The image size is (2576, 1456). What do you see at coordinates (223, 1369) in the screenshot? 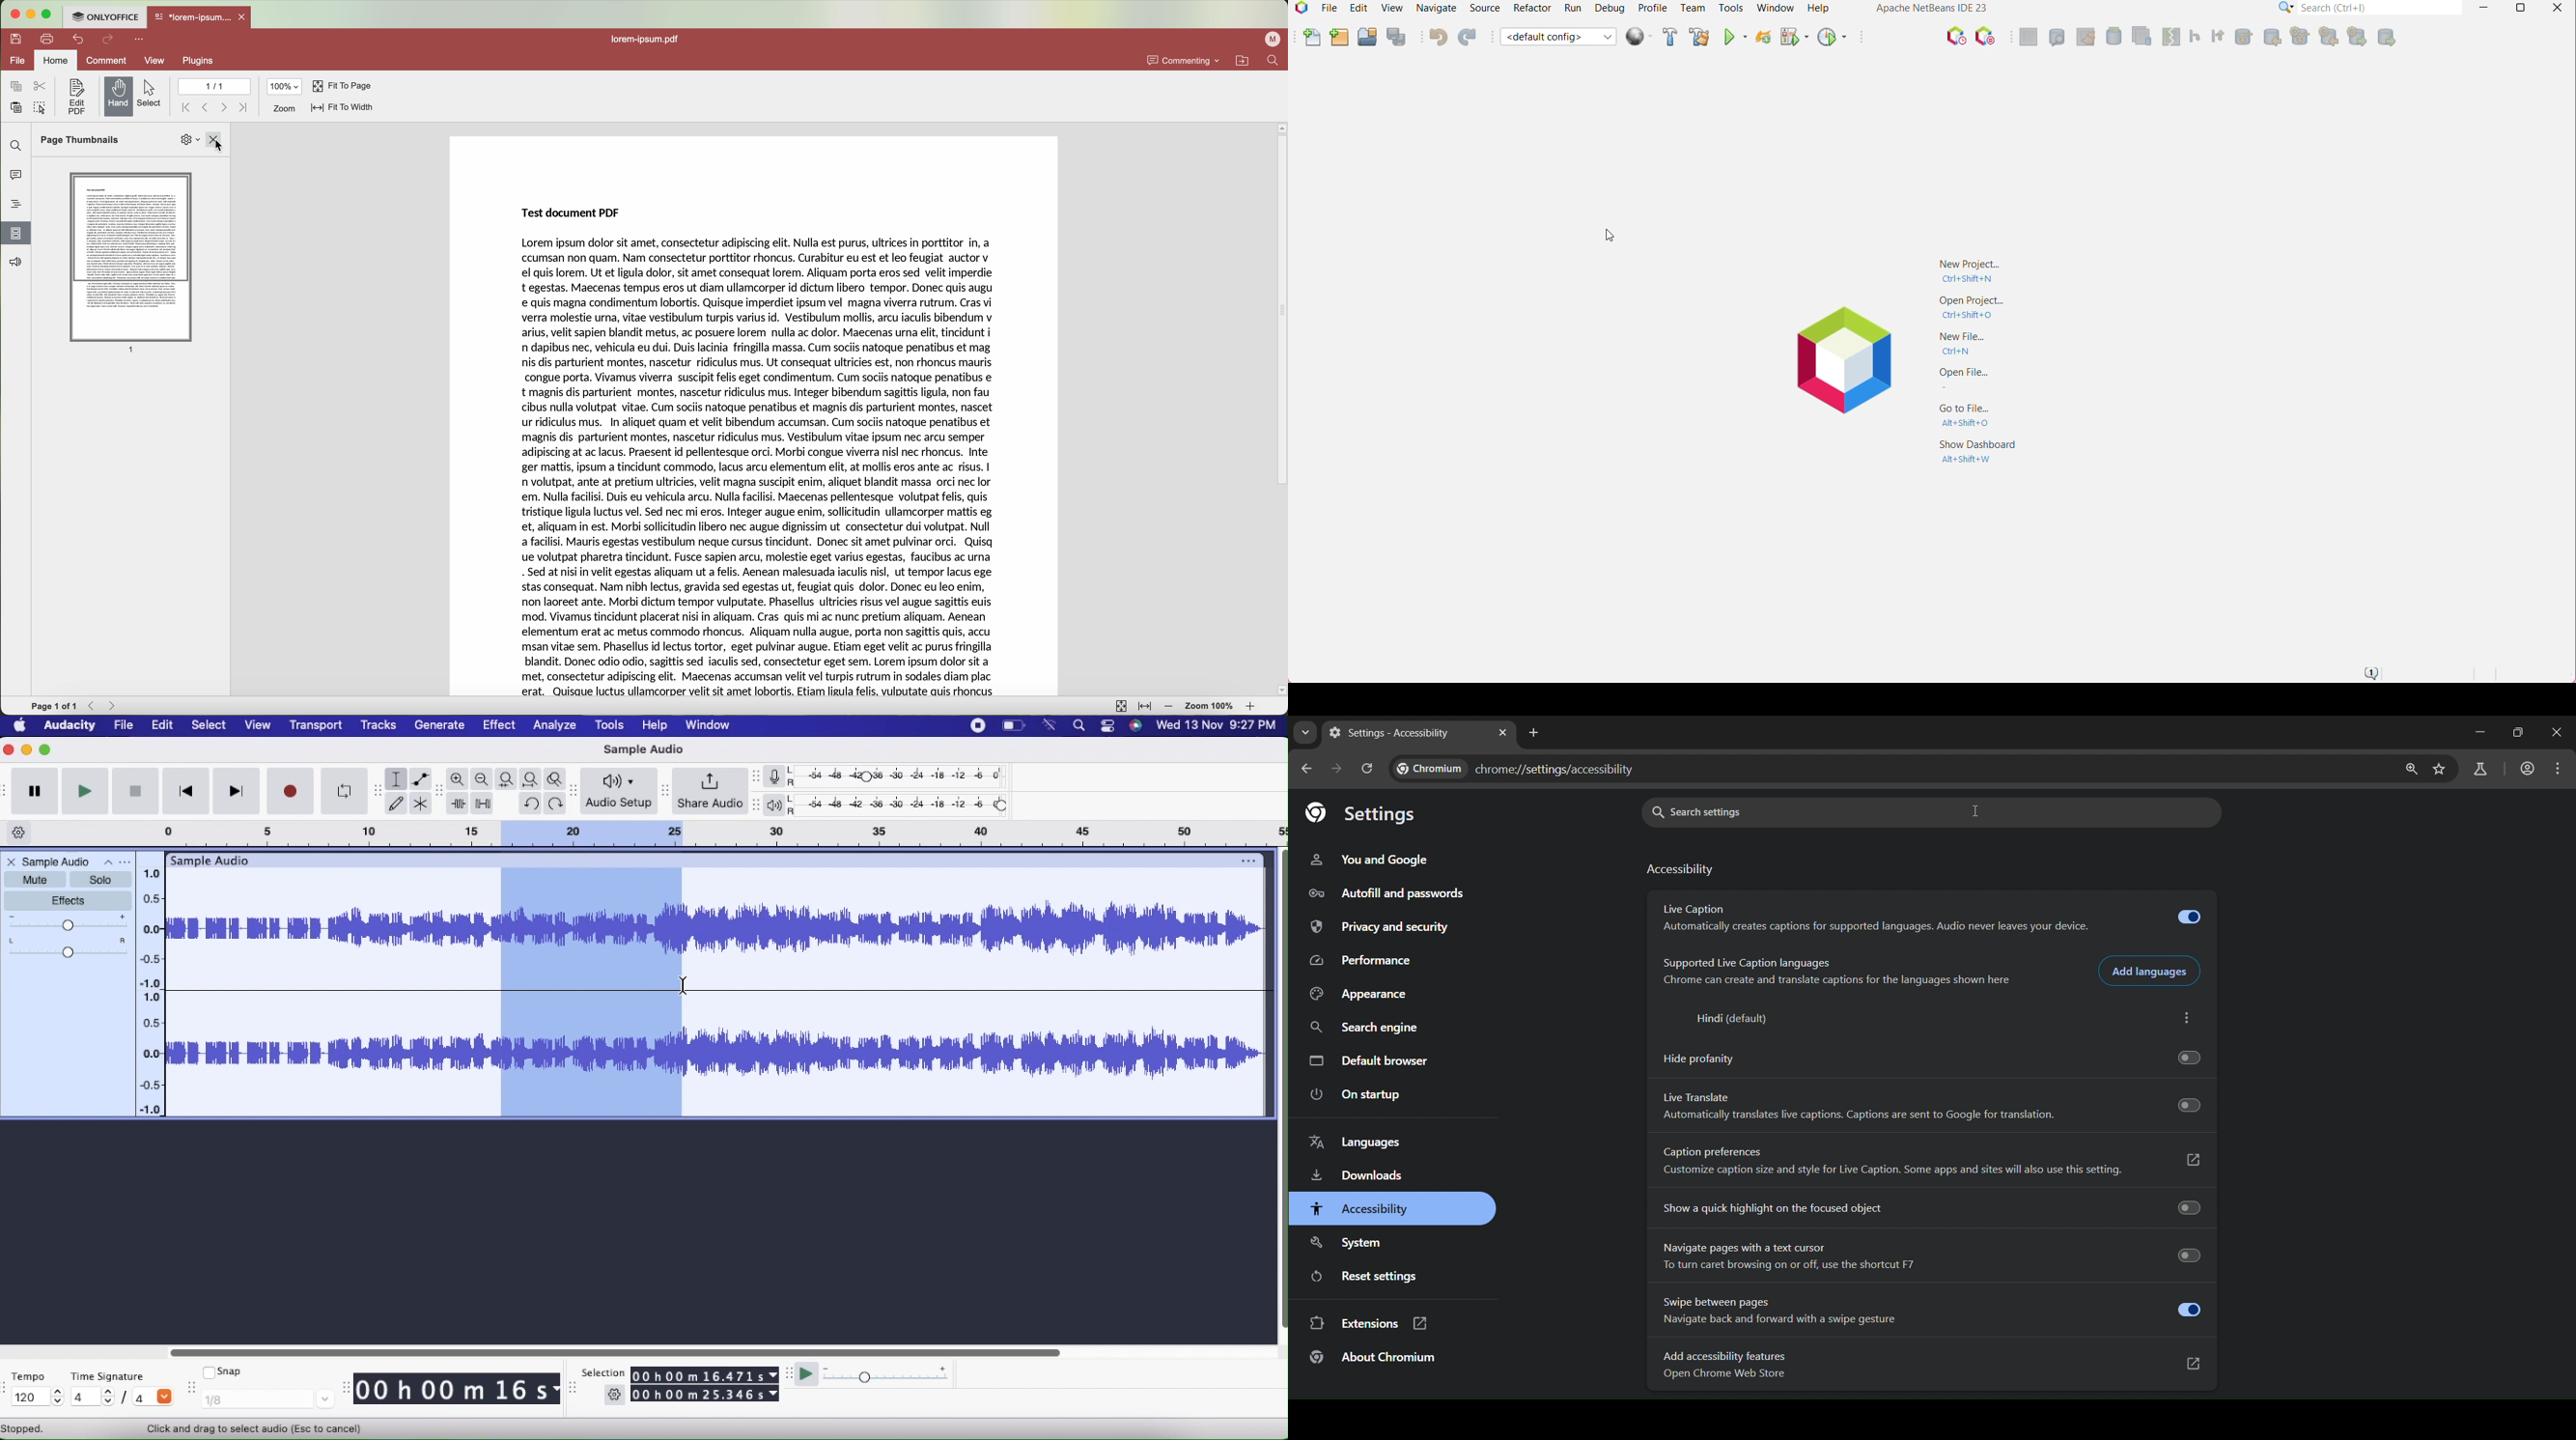
I see `Snap` at bounding box center [223, 1369].